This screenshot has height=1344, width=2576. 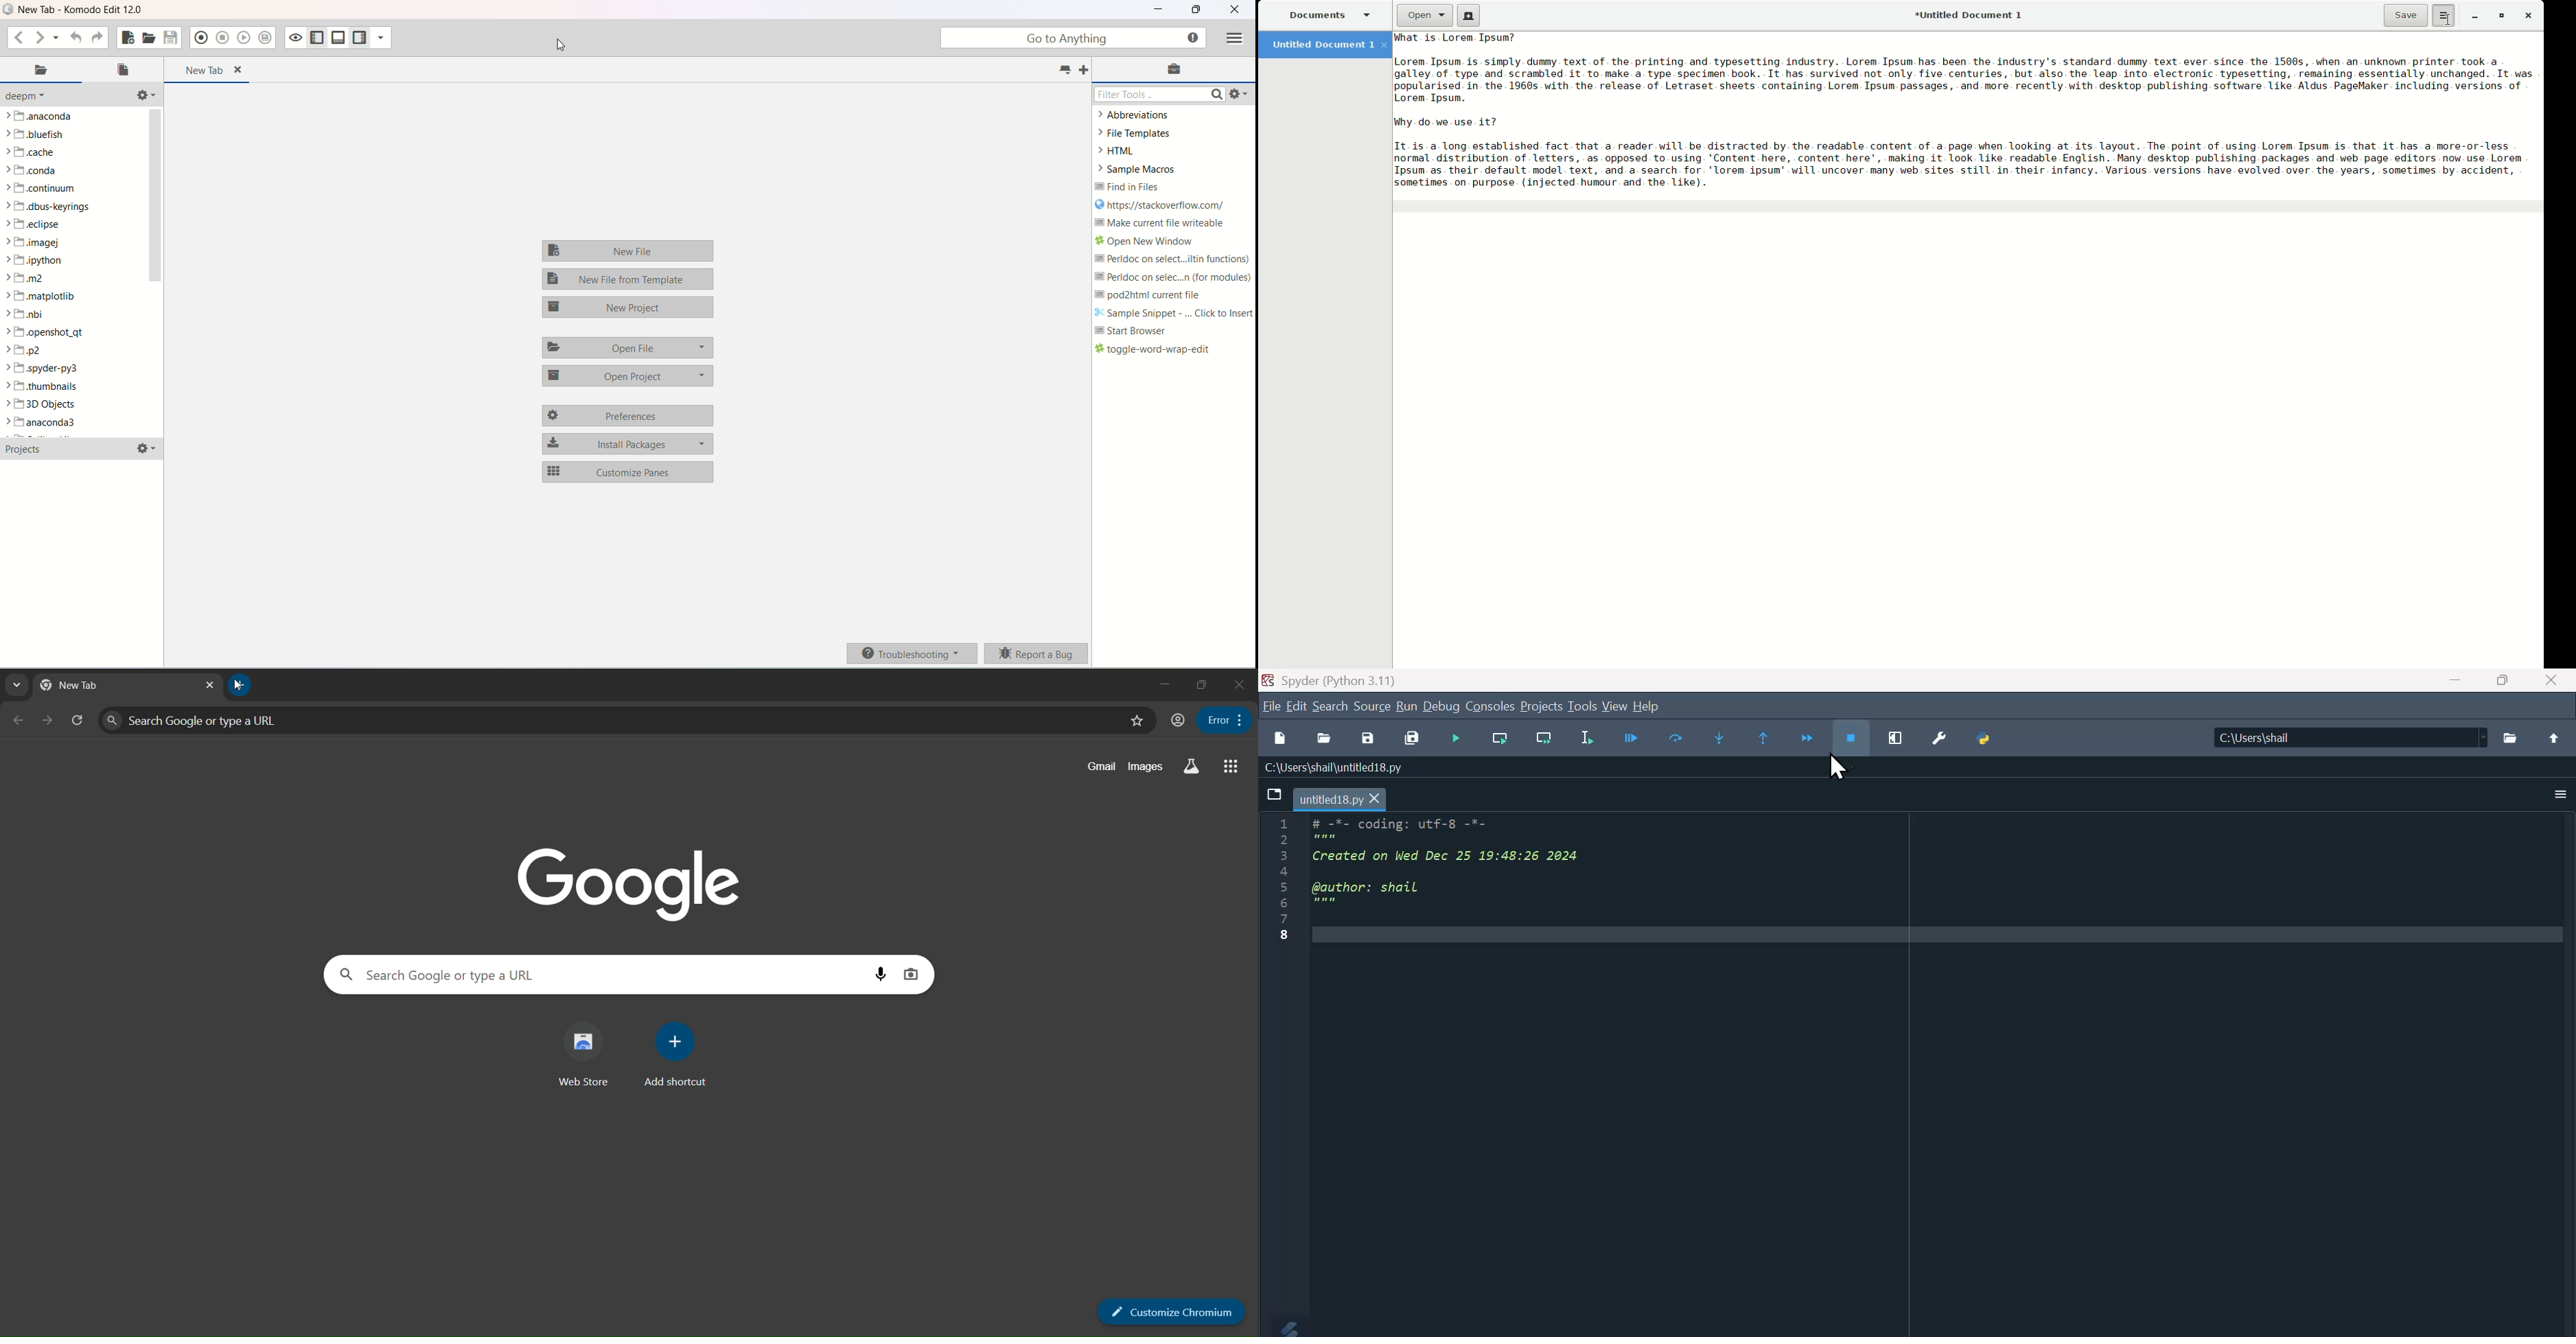 I want to click on Consoles, so click(x=1492, y=706).